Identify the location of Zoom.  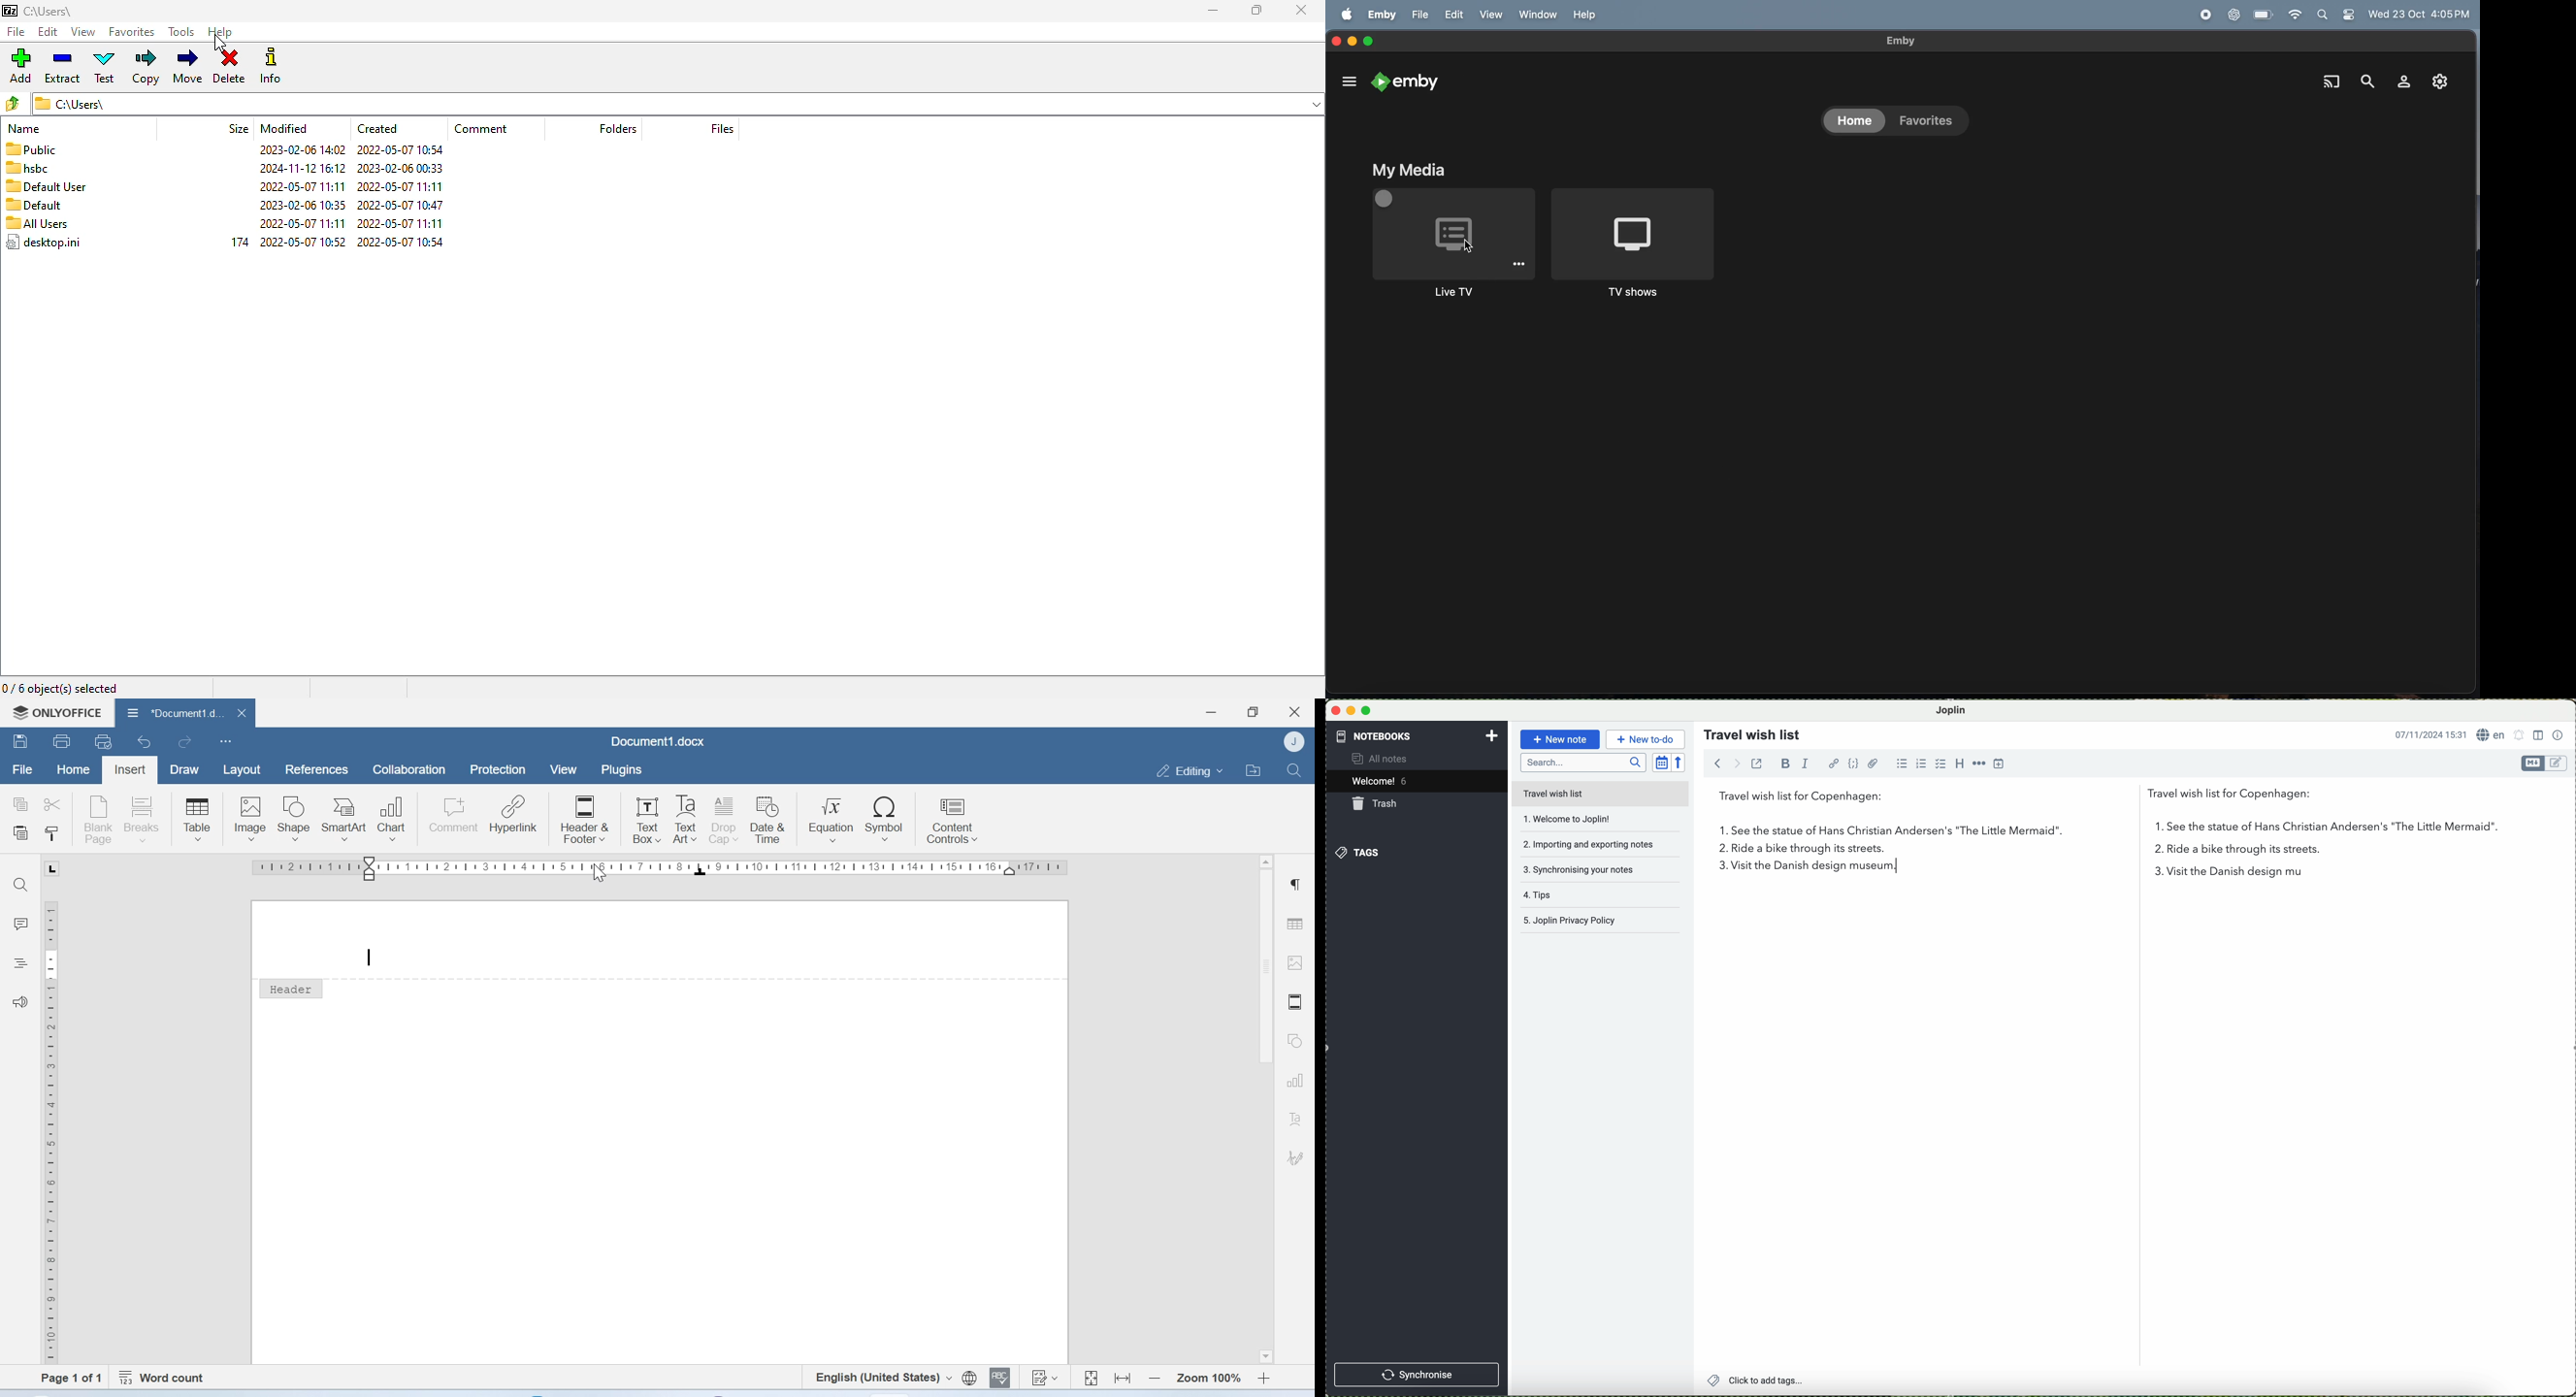
(1208, 1376).